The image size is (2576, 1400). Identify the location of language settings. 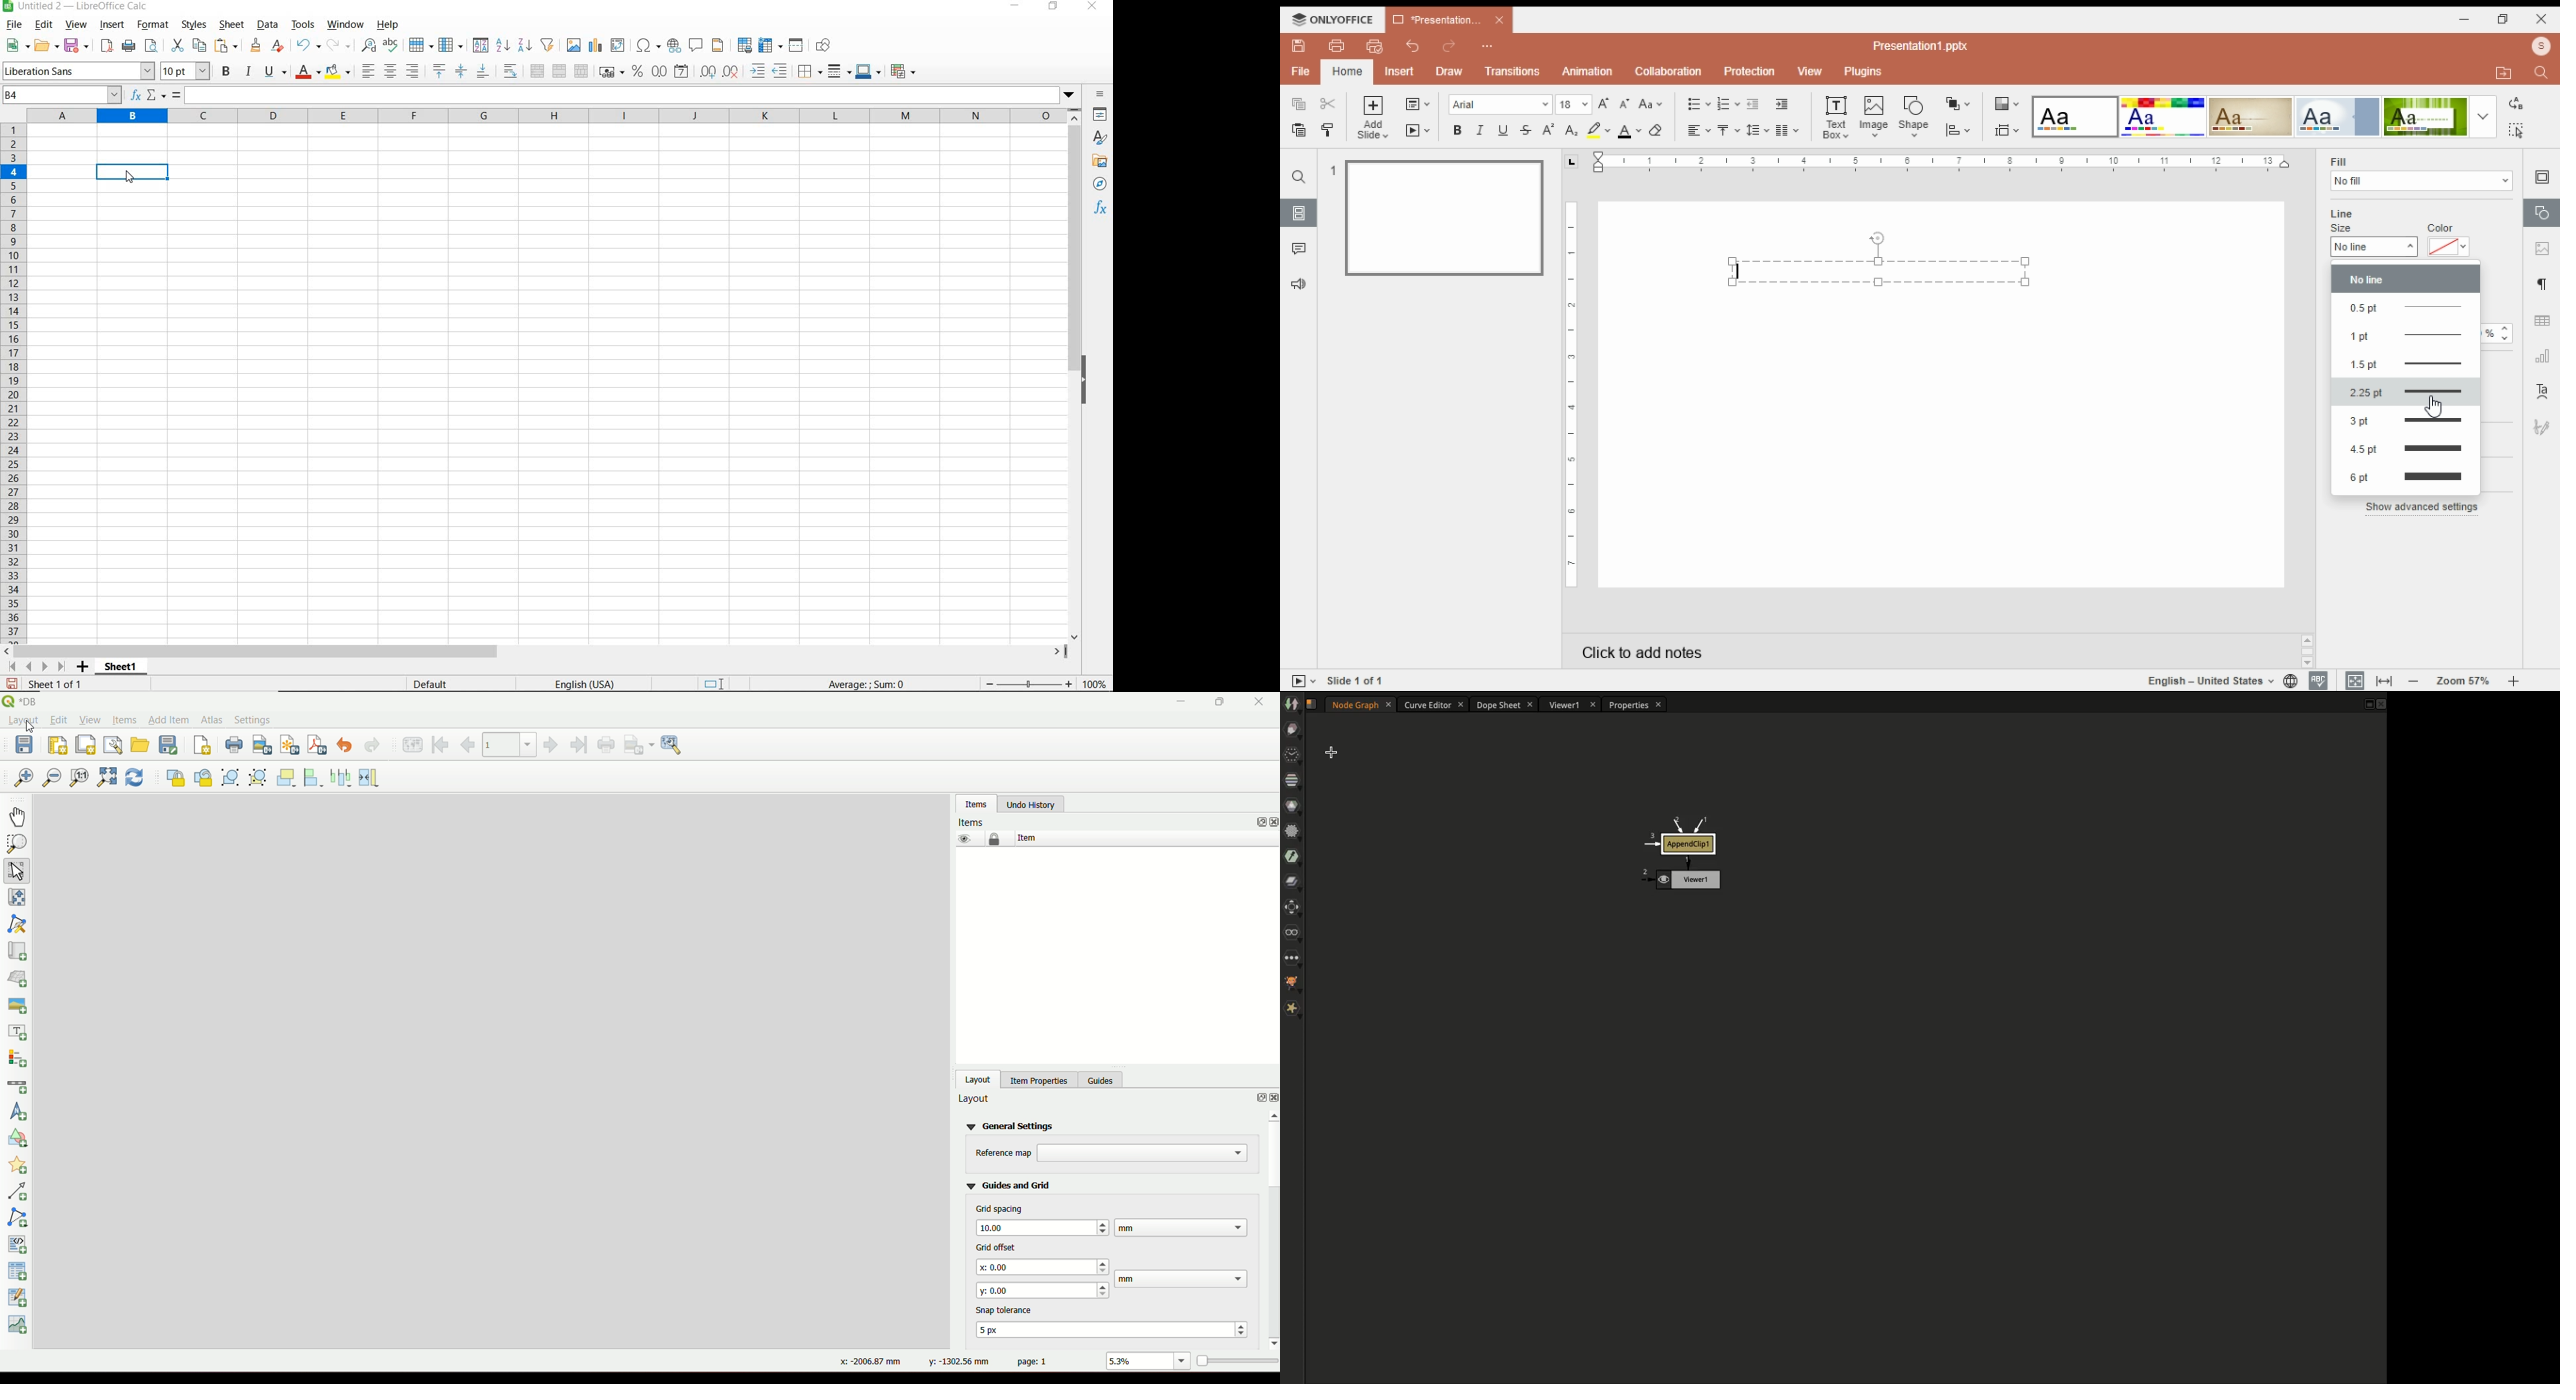
(2289, 681).